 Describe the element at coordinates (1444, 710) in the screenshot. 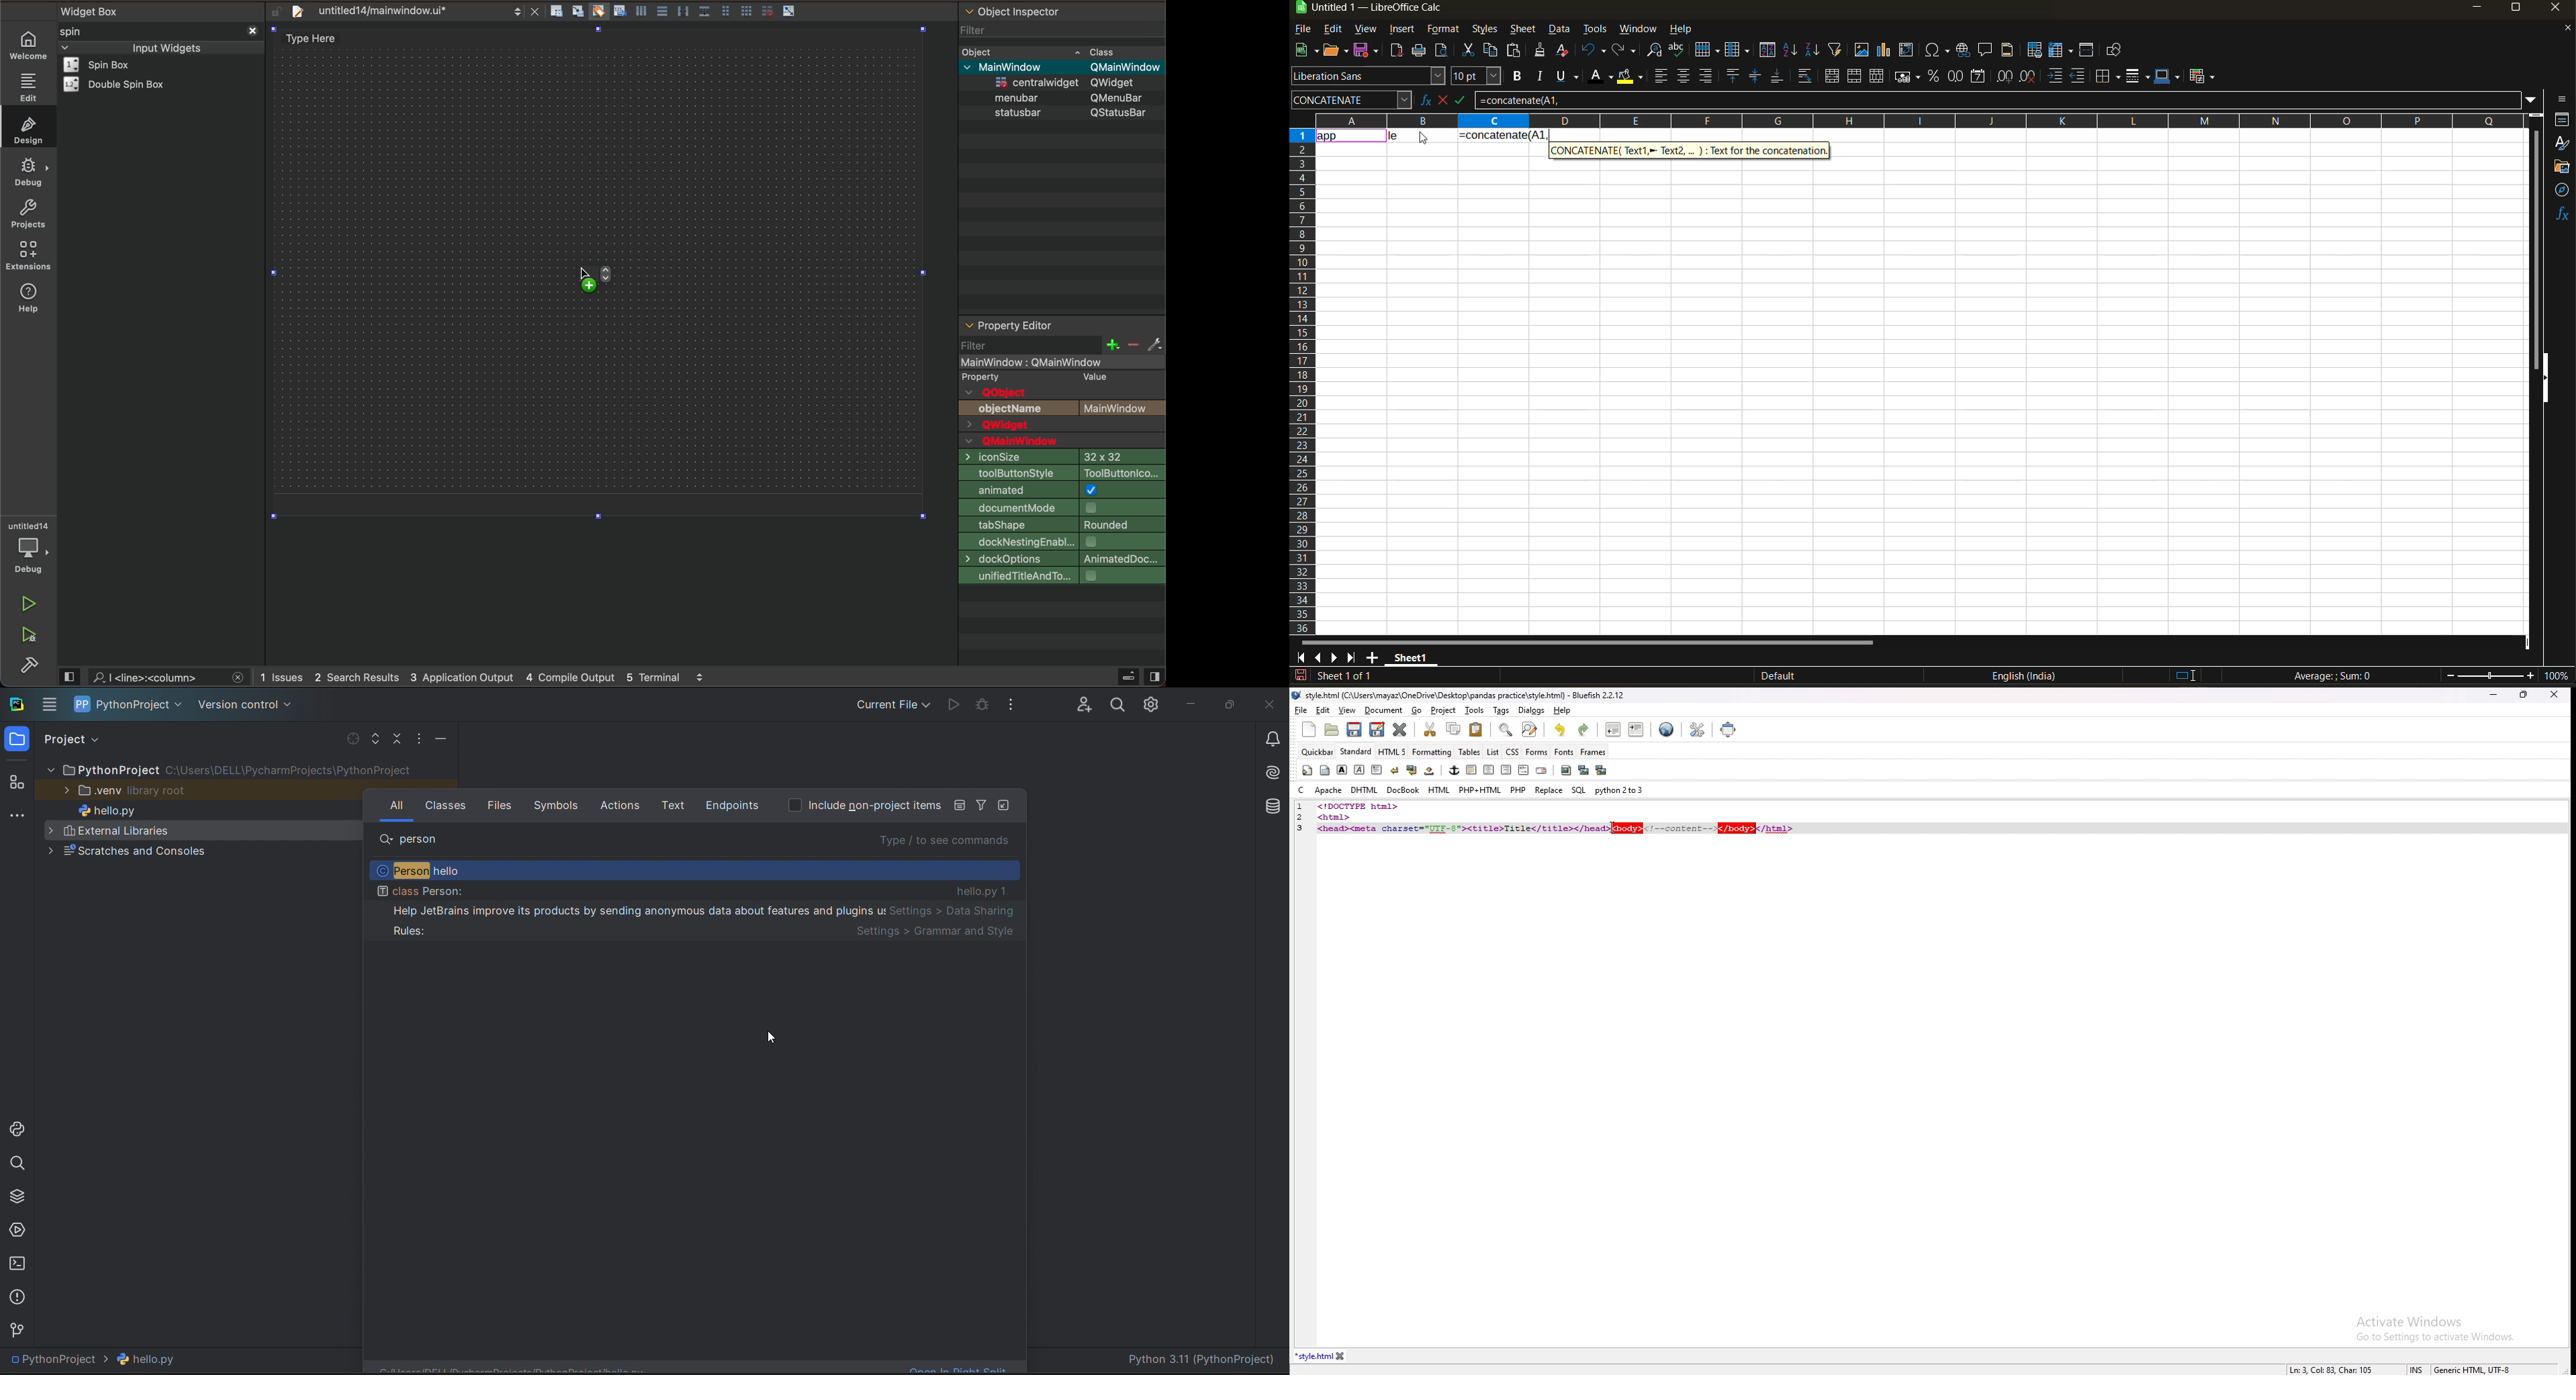

I see `project` at that location.